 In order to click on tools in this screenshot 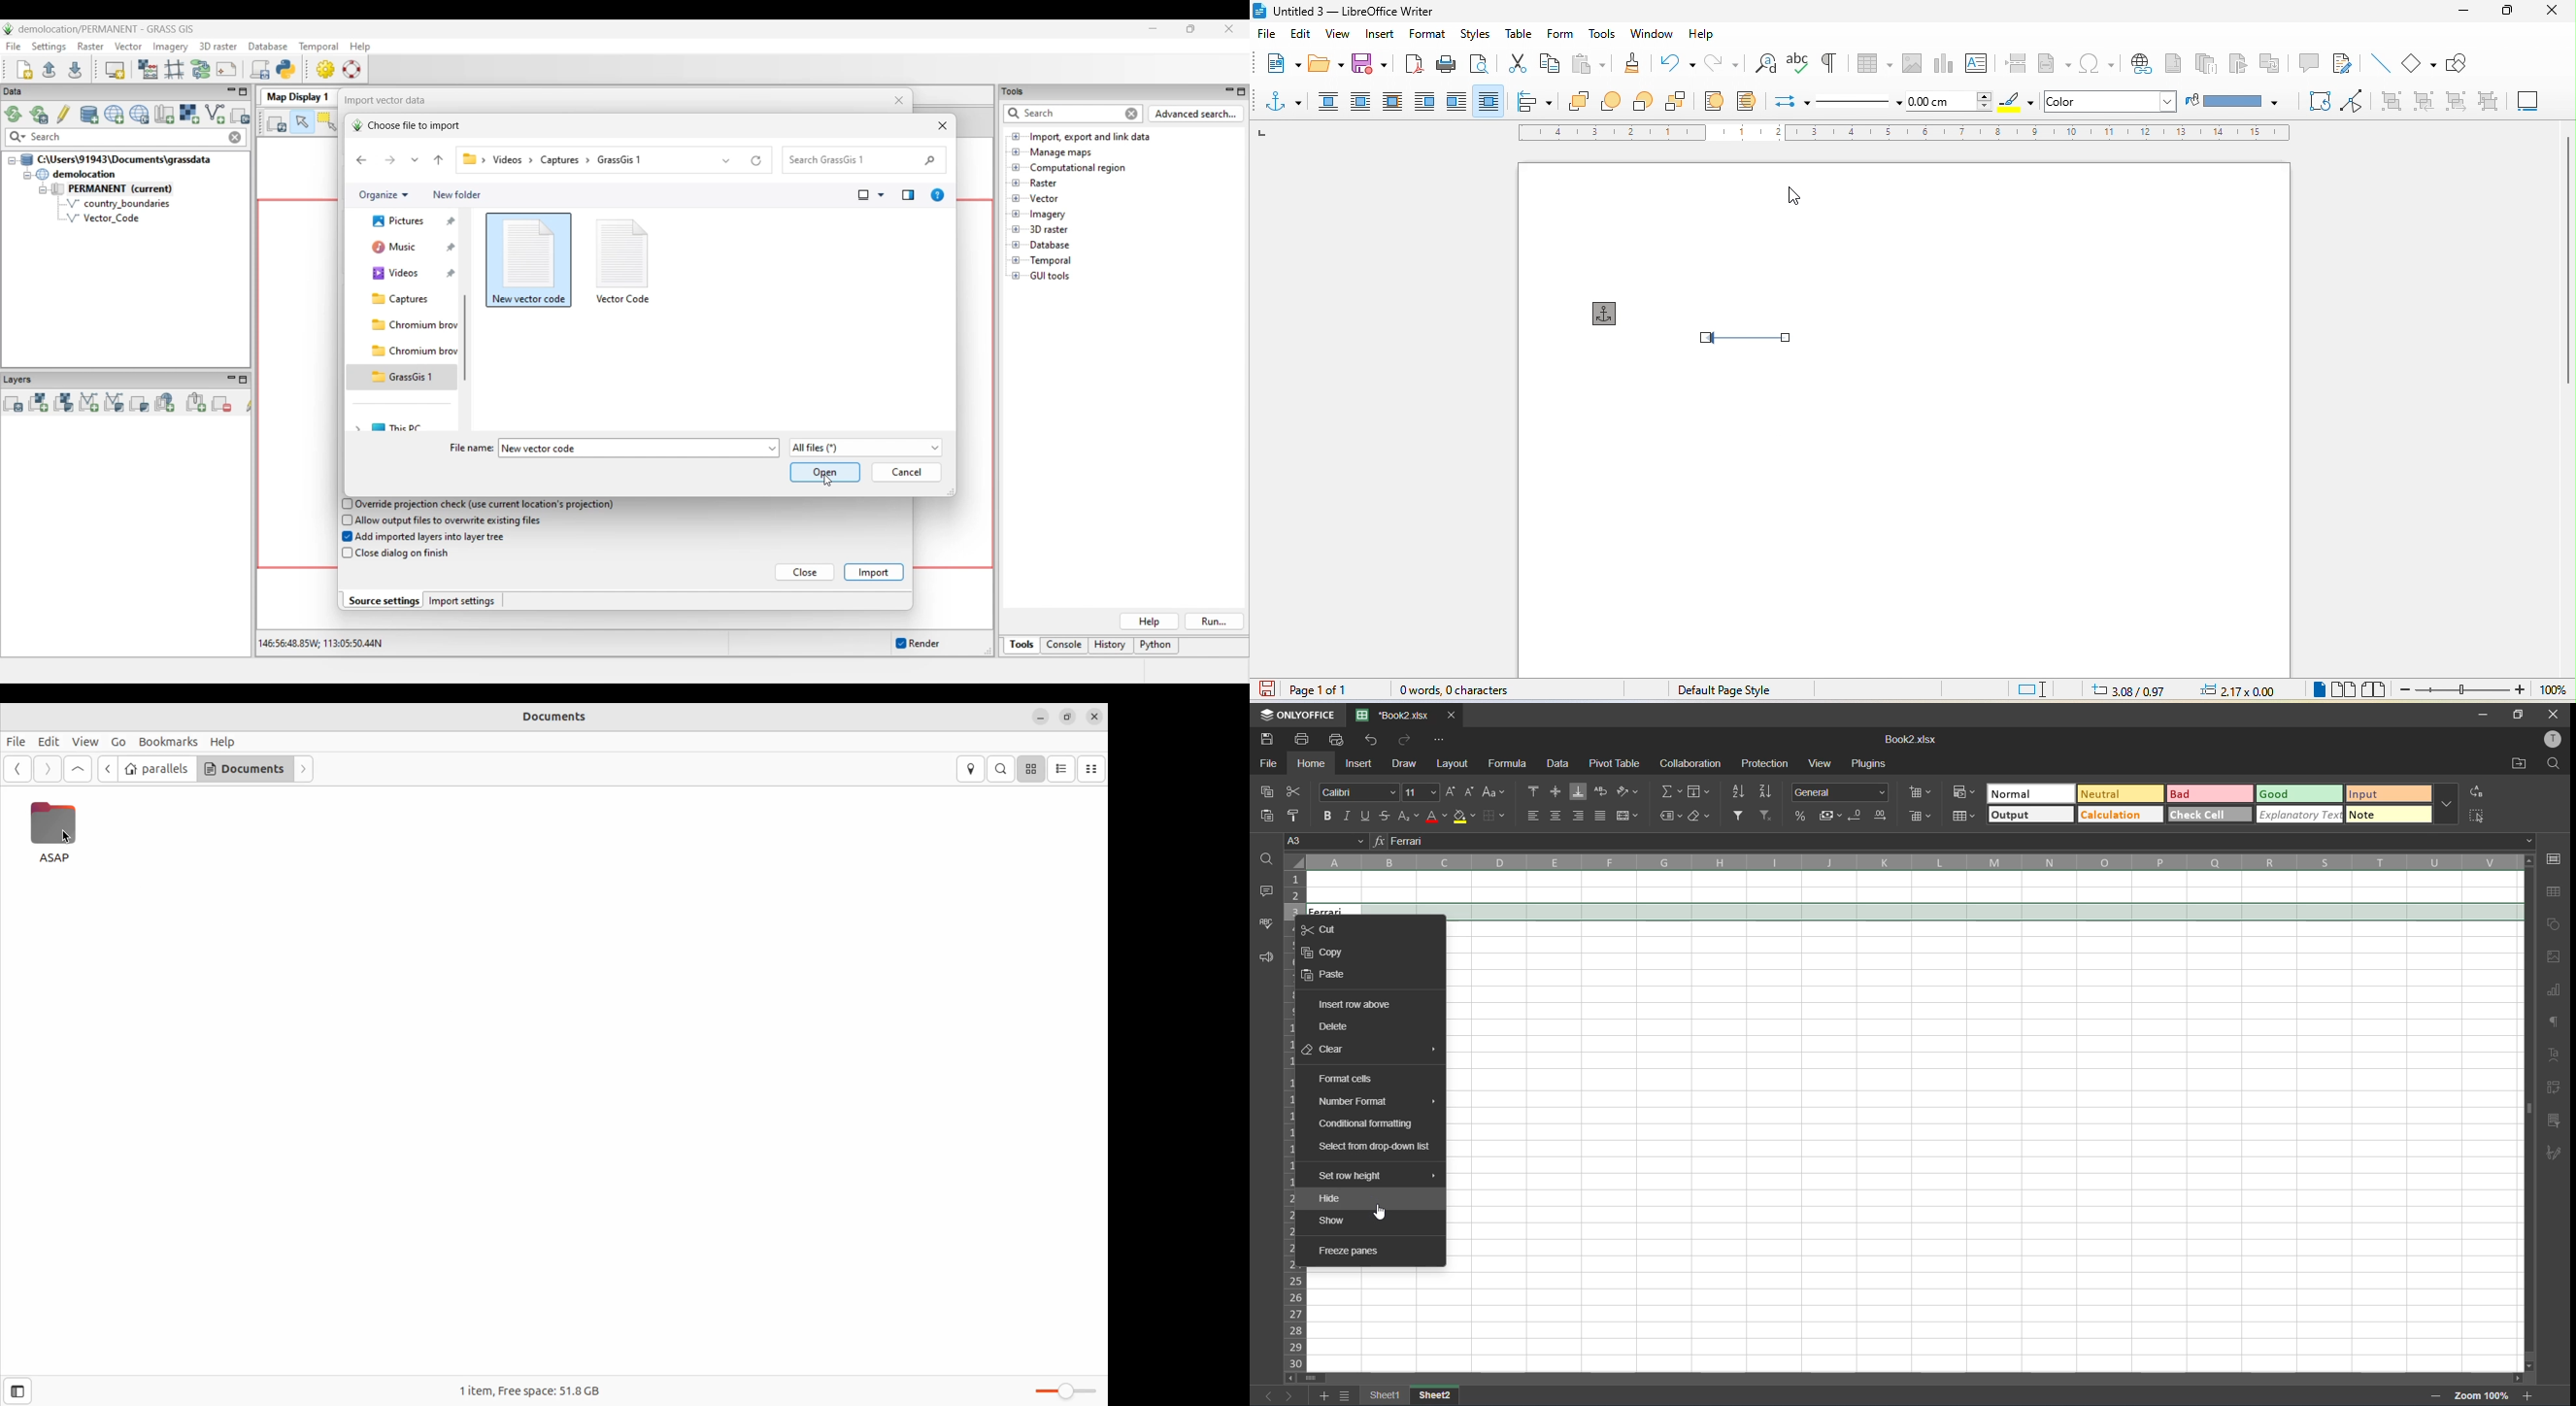, I will do `click(1604, 34)`.